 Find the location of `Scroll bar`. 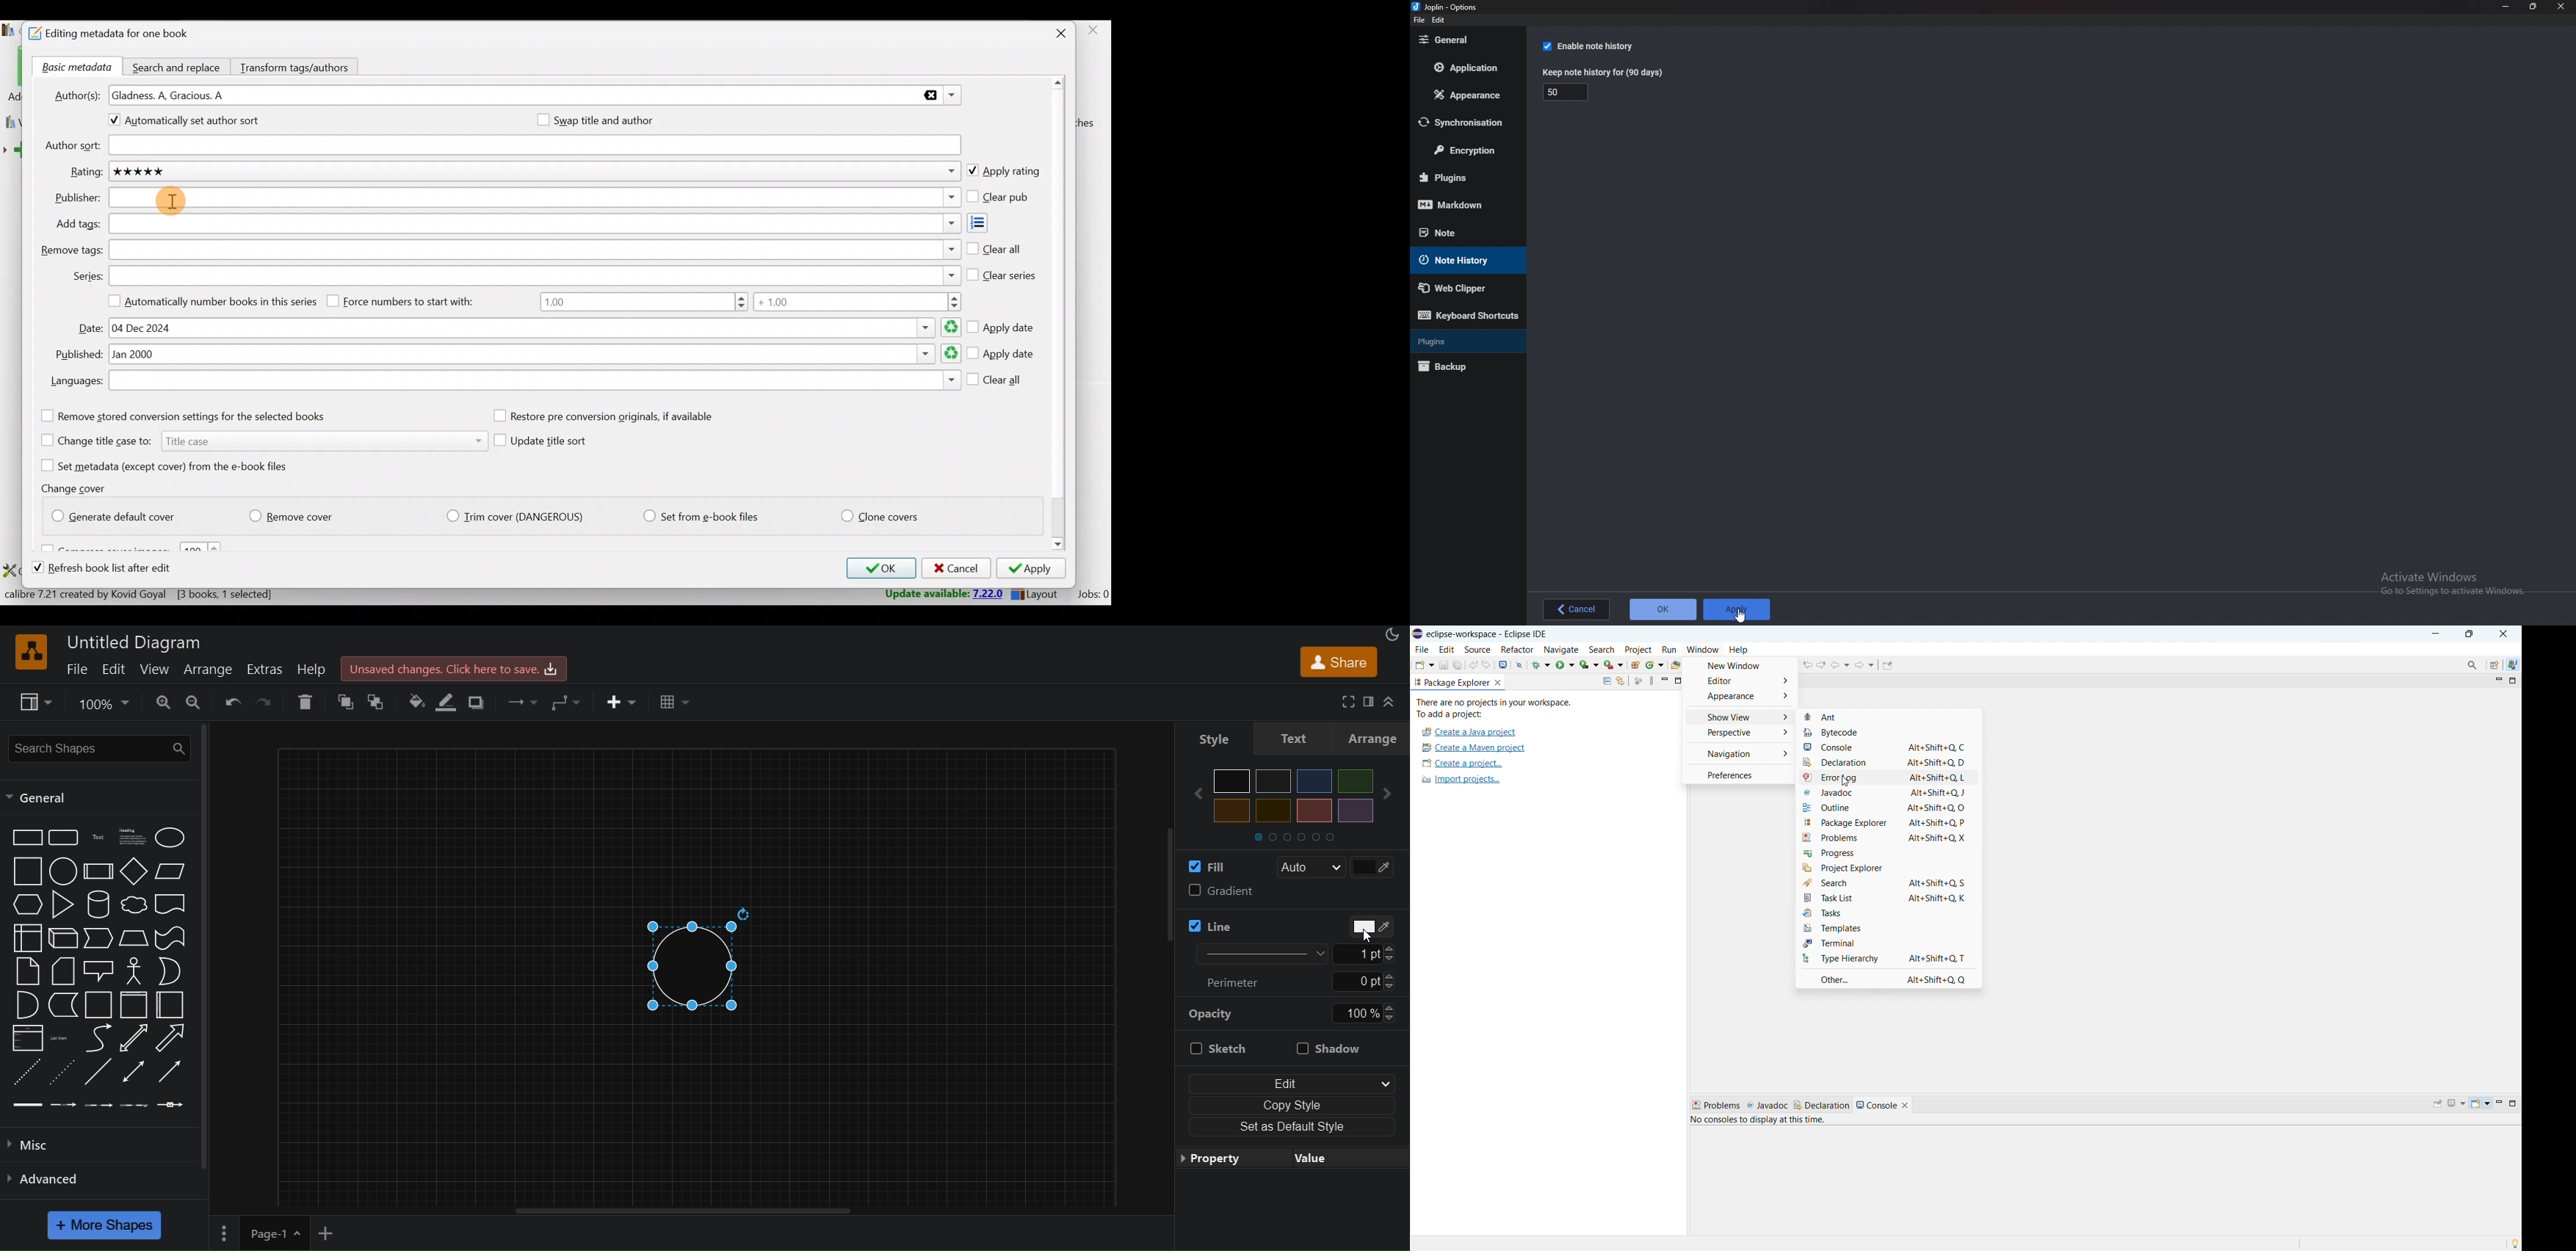

Scroll bar is located at coordinates (1060, 315).